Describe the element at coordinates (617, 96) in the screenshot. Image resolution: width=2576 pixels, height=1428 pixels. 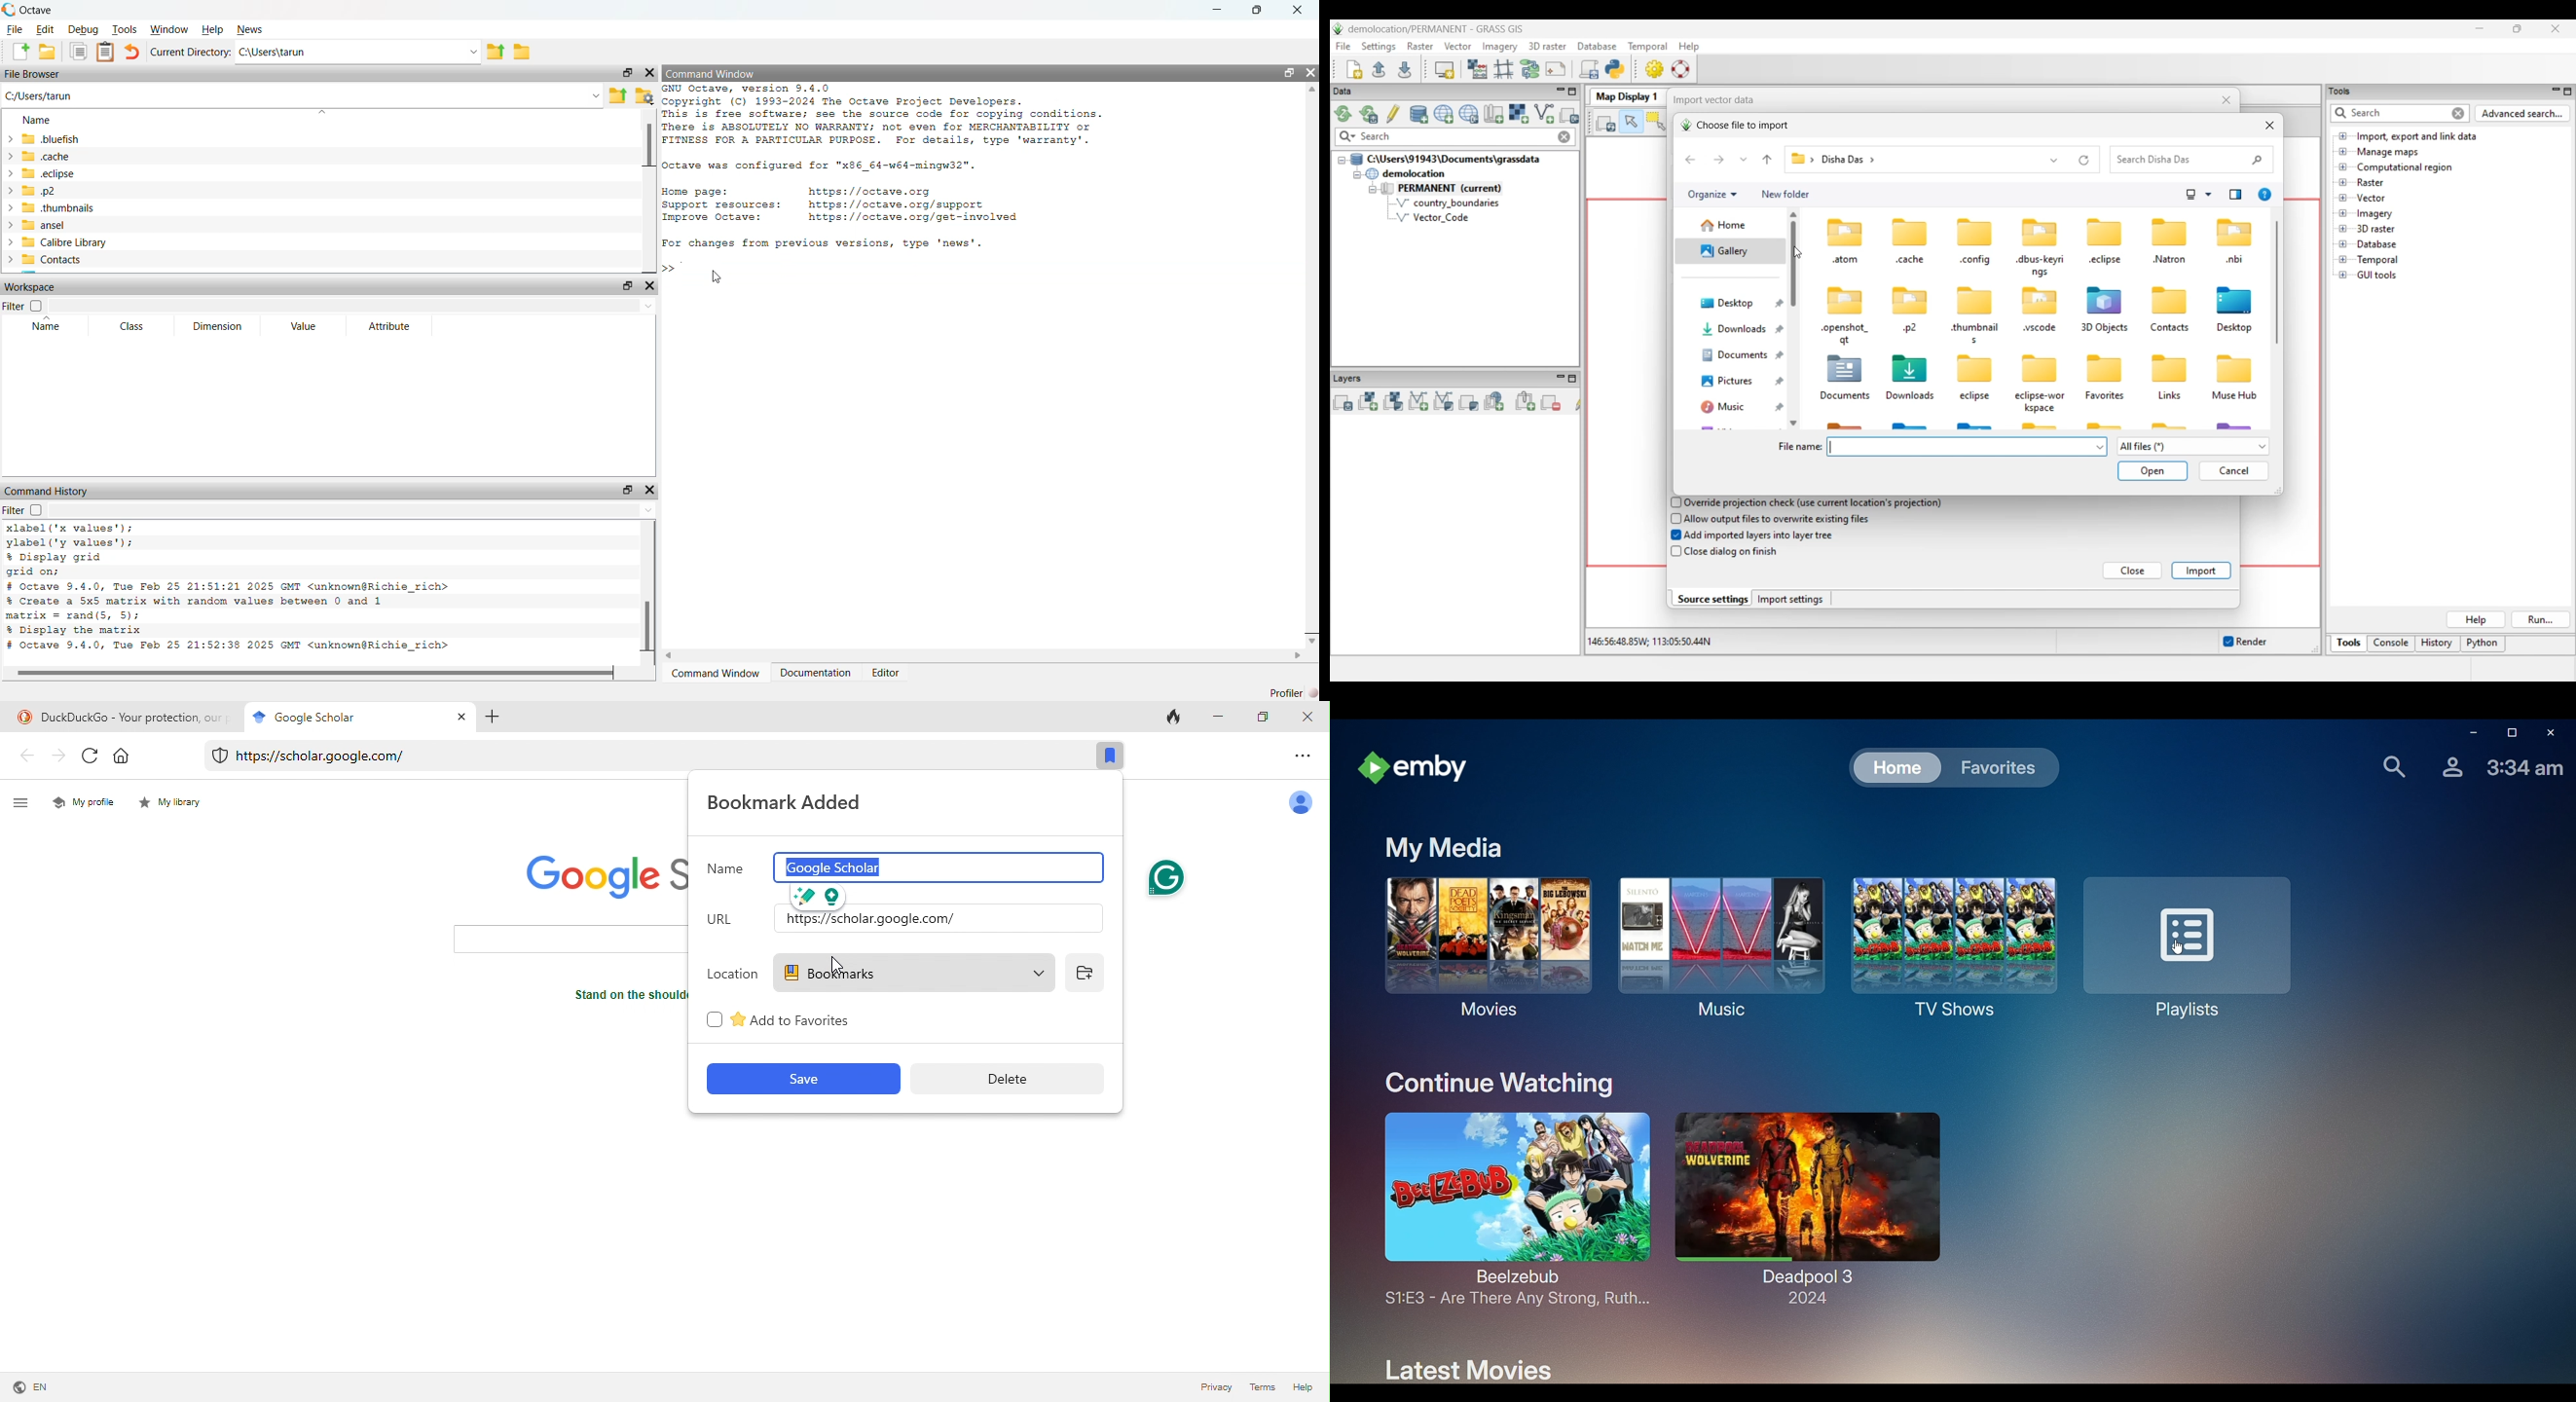
I see `export` at that location.